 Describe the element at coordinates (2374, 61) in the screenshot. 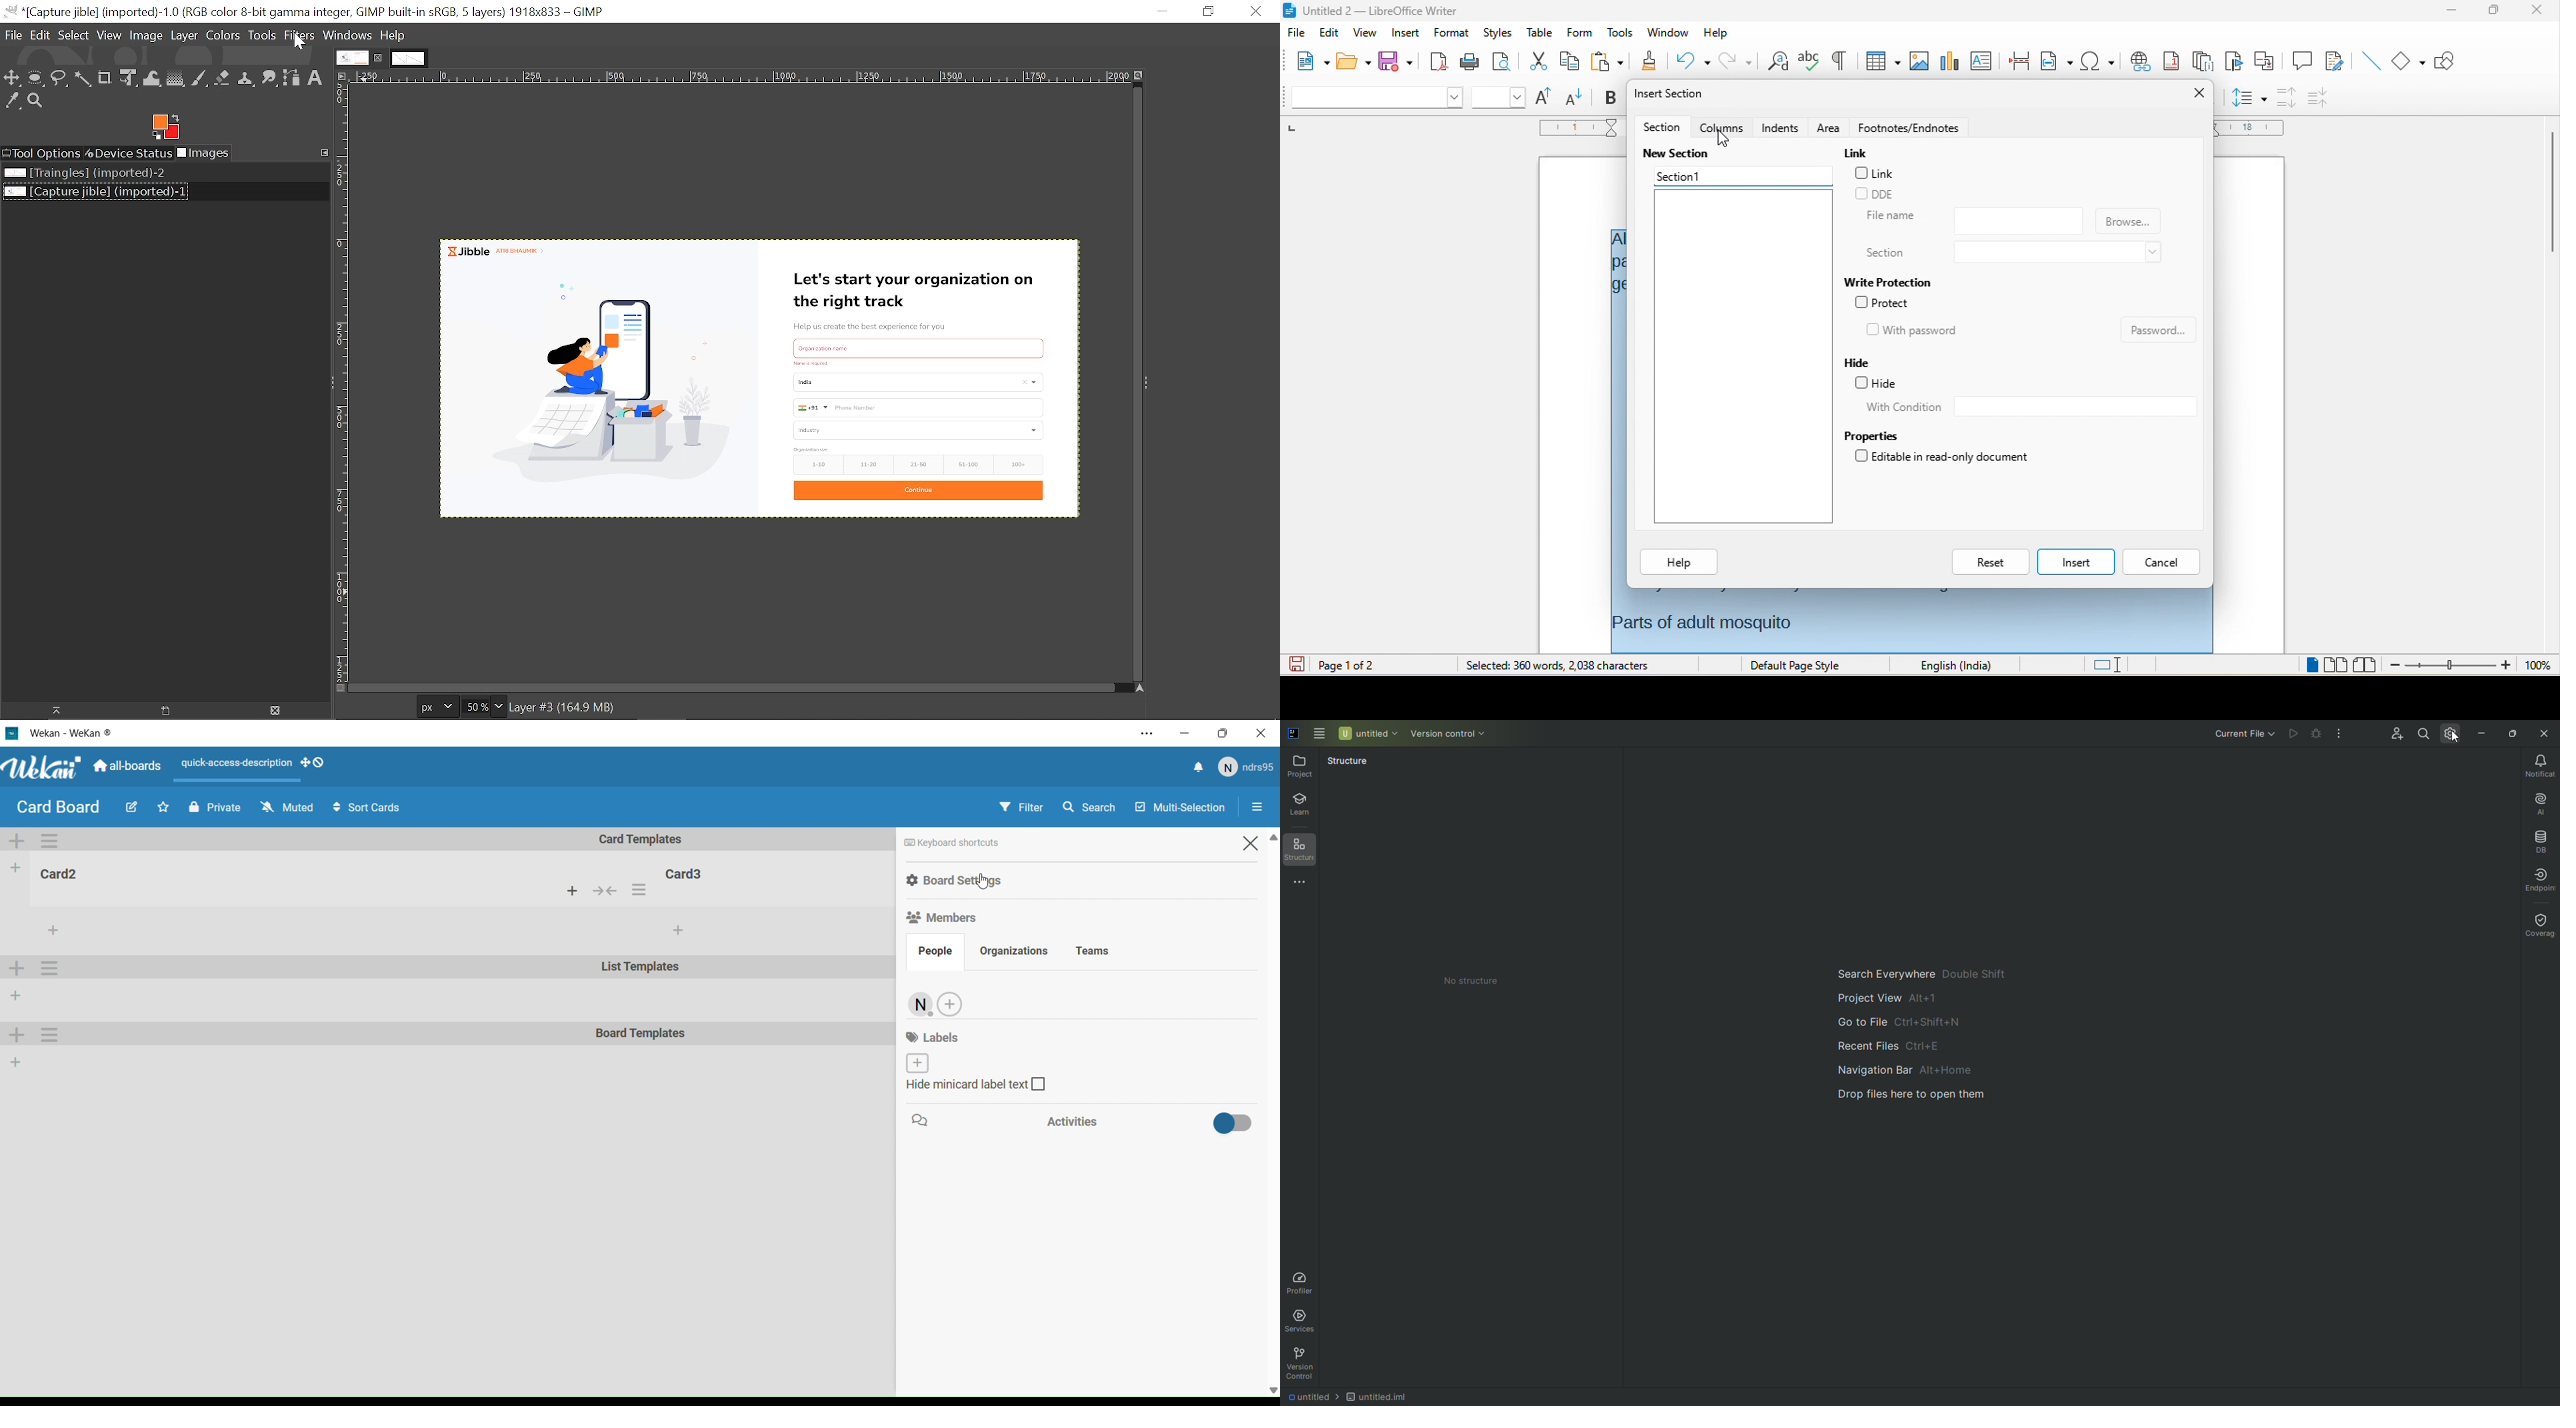

I see `insert line` at that location.